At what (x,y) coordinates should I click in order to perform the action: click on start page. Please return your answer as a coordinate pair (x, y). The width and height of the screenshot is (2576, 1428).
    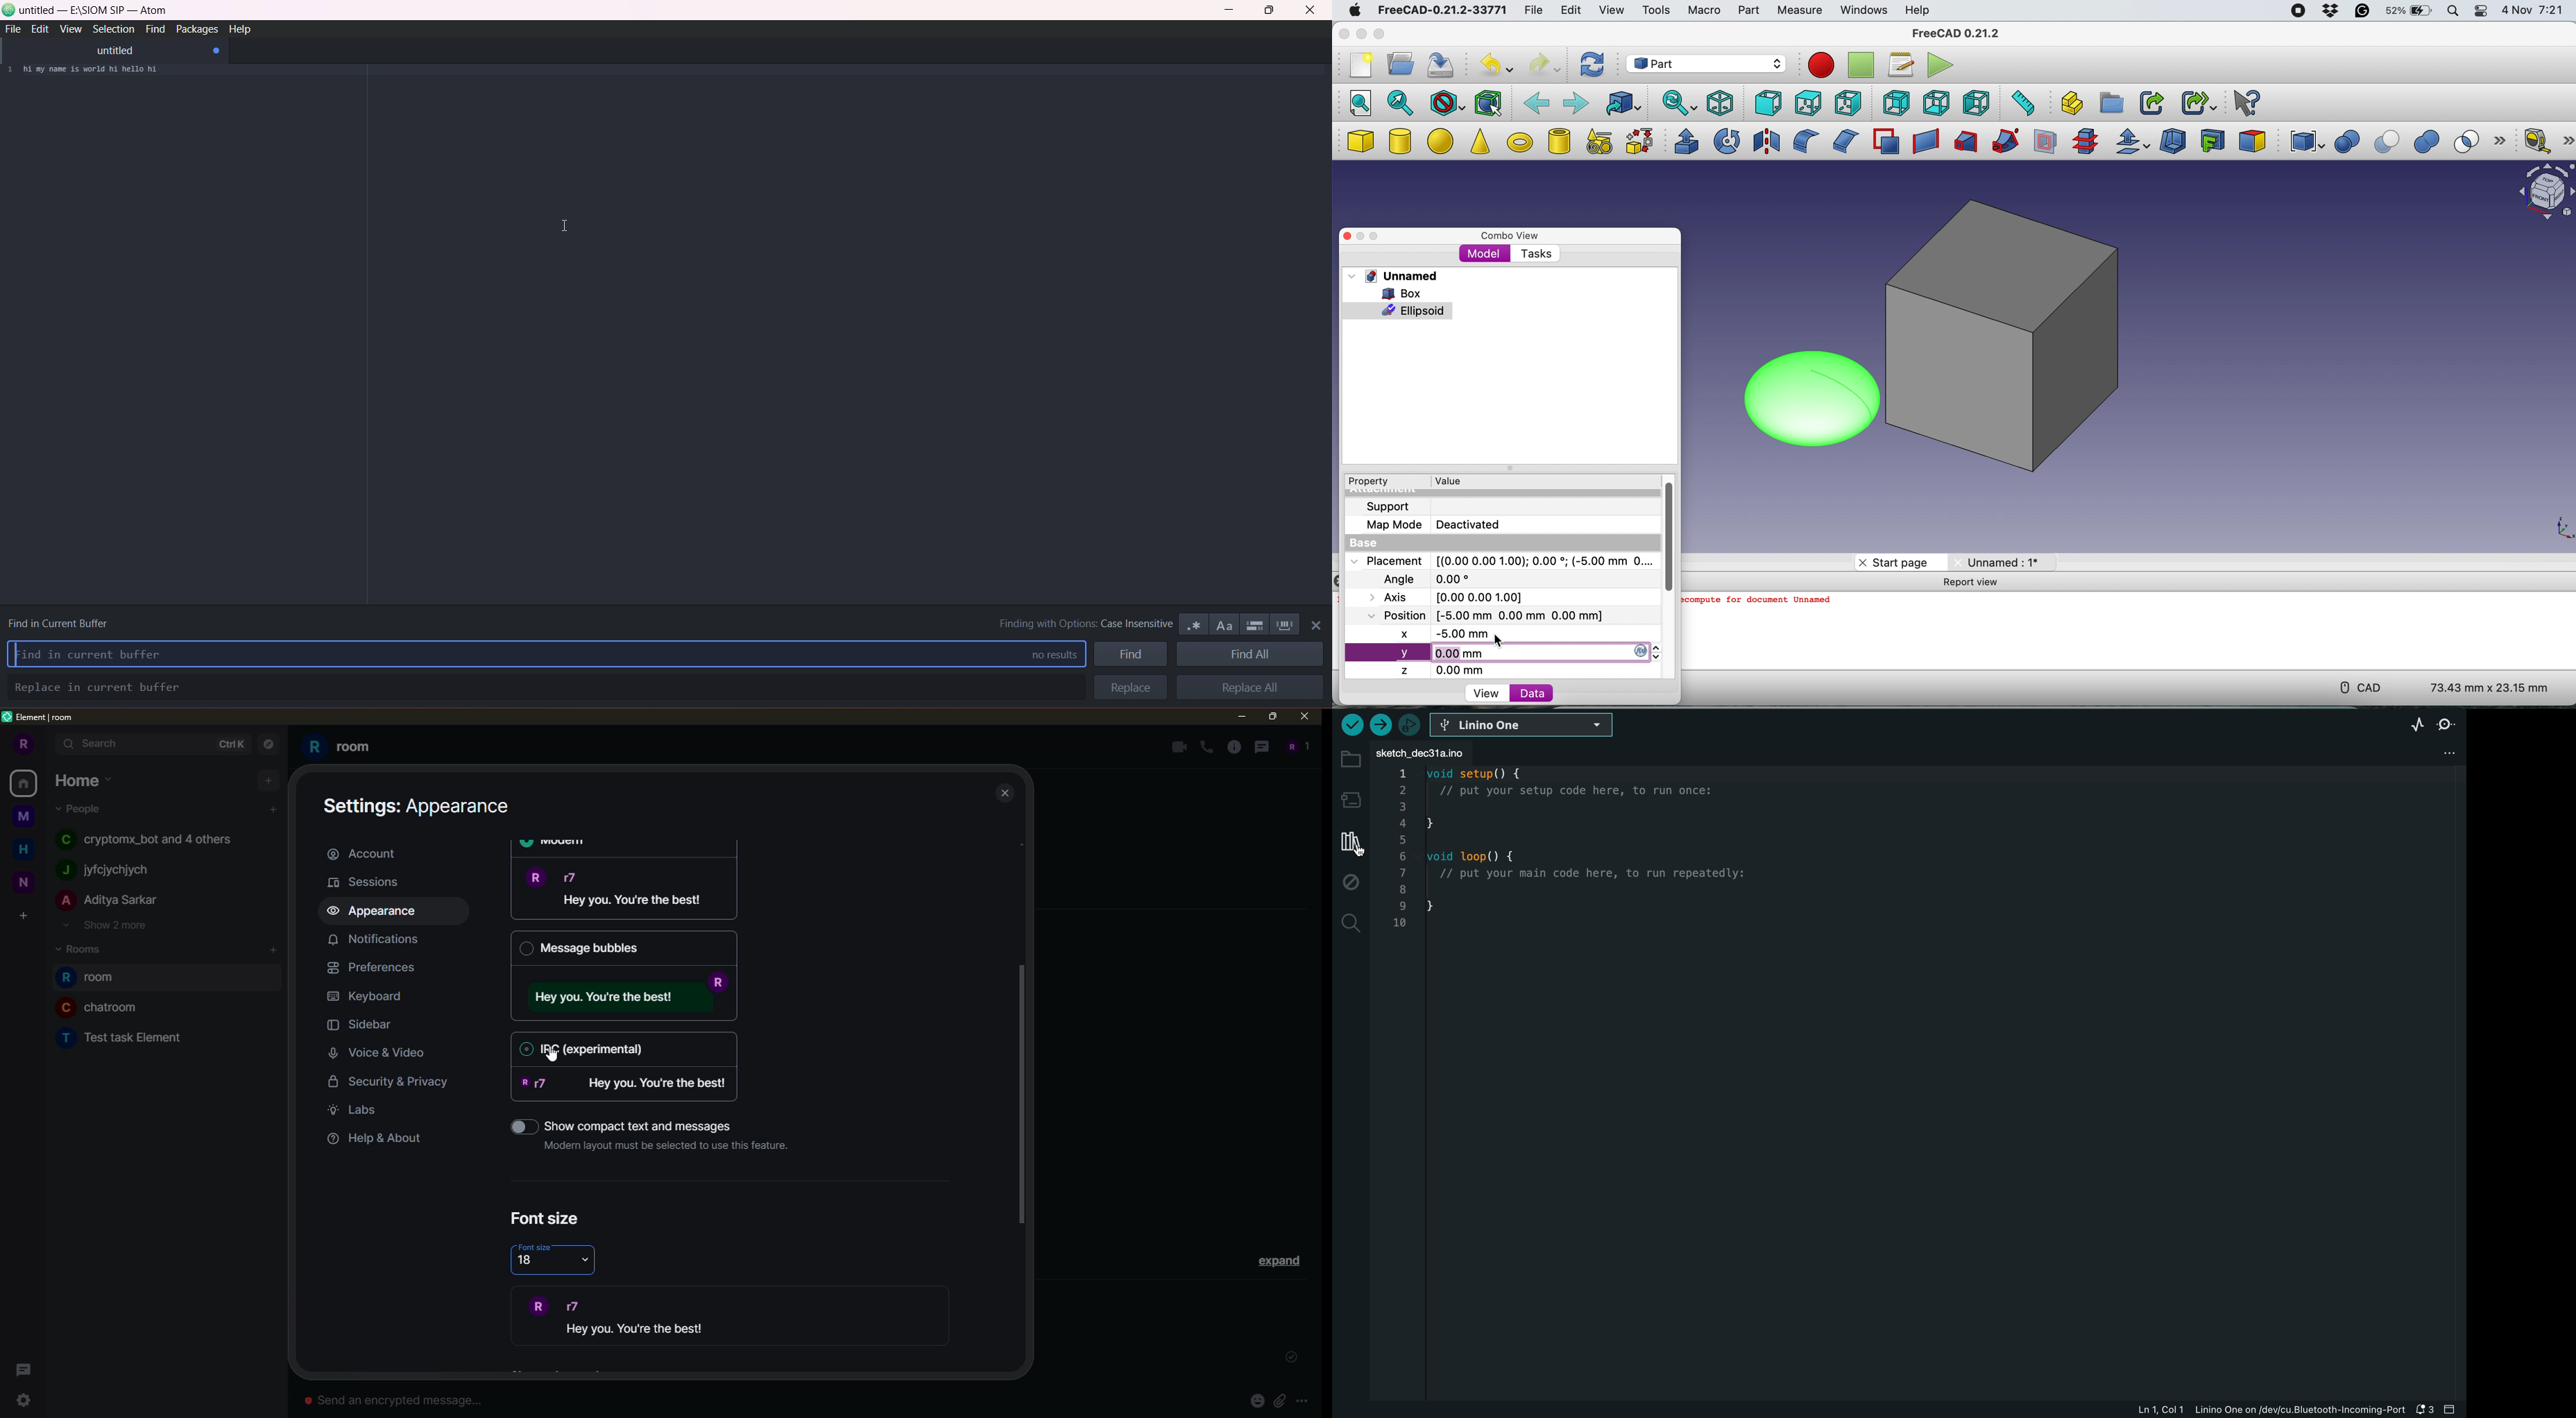
    Looking at the image, I should click on (1893, 562).